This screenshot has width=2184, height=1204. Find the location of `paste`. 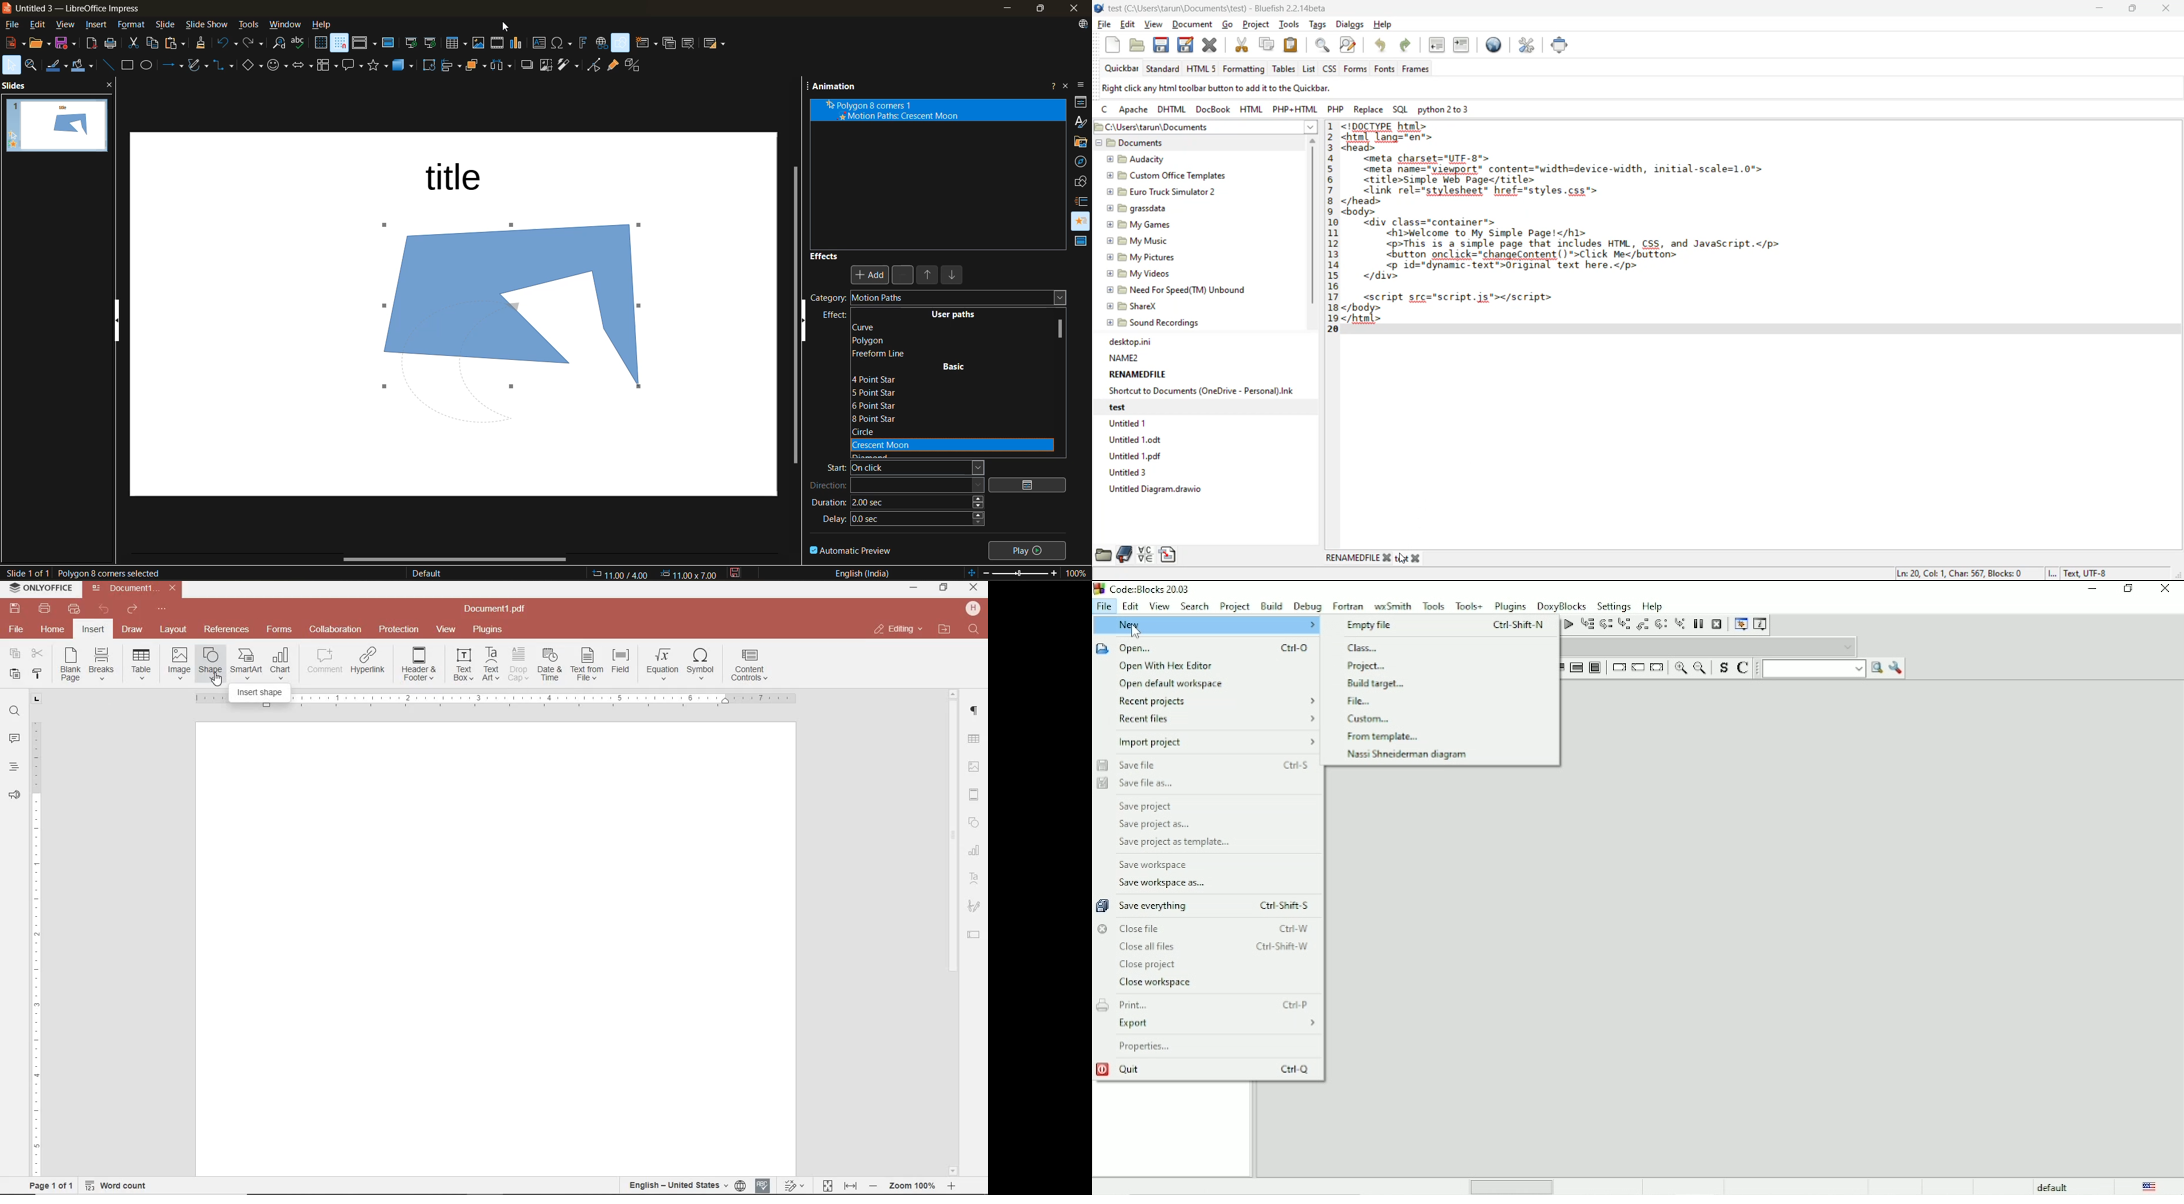

paste is located at coordinates (14, 673).